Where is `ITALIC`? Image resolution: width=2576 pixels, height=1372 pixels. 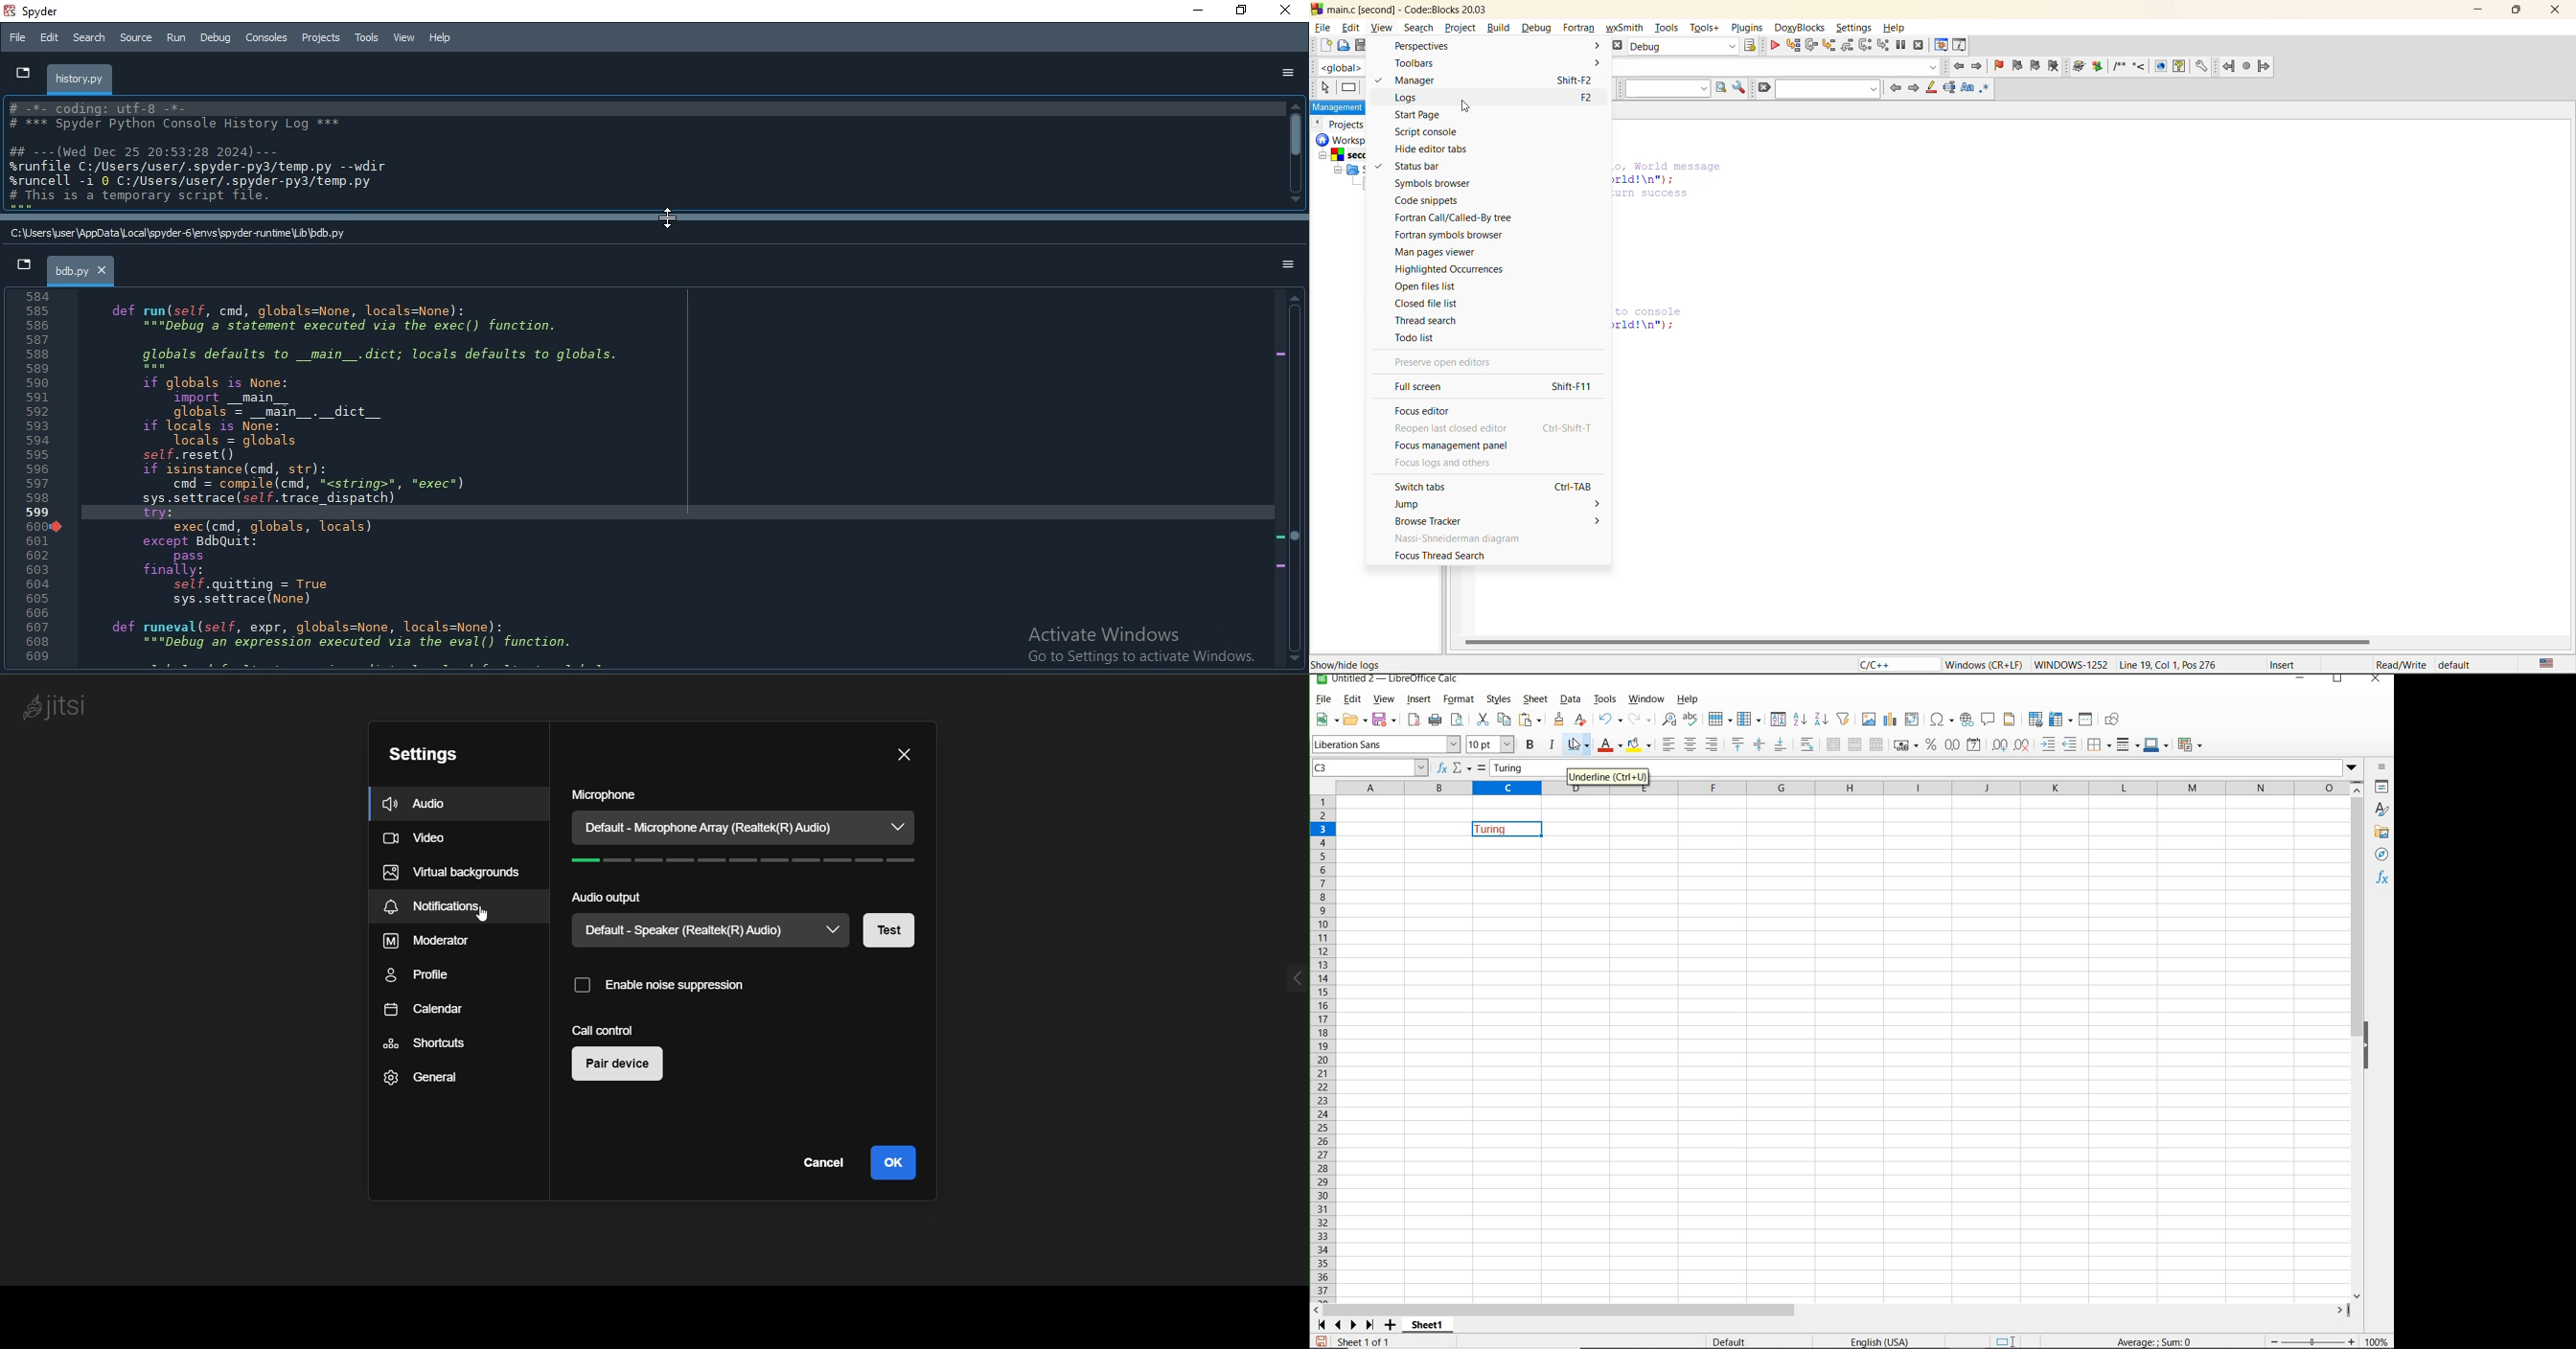 ITALIC is located at coordinates (1552, 745).